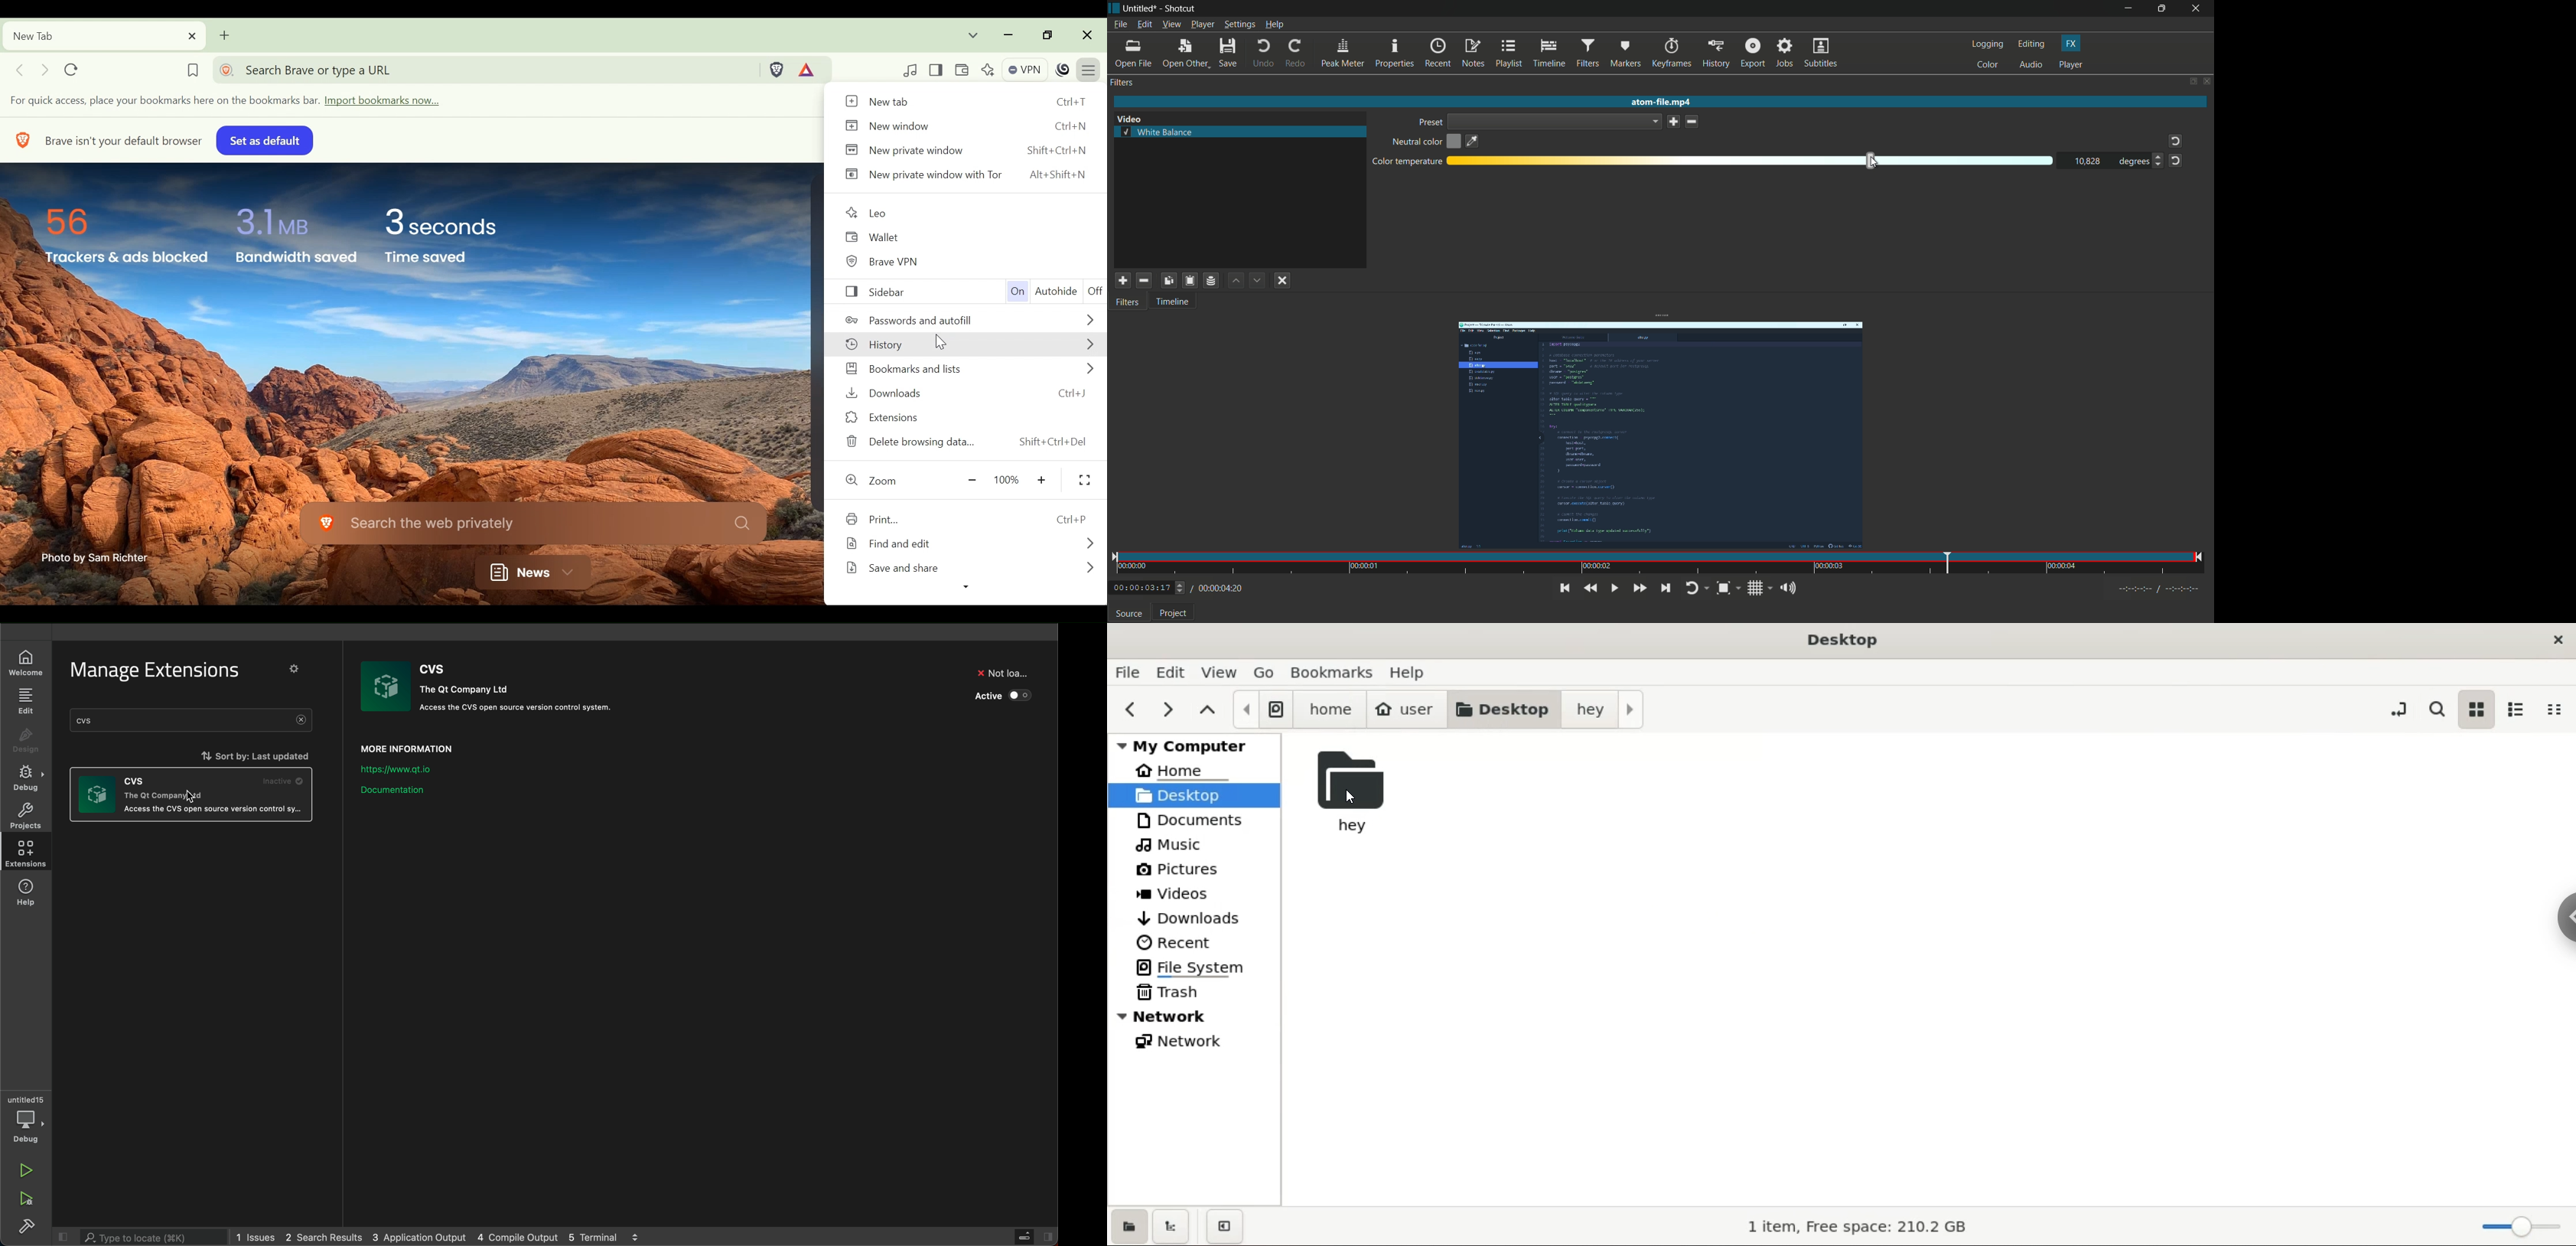  I want to click on time, so click(1658, 564).